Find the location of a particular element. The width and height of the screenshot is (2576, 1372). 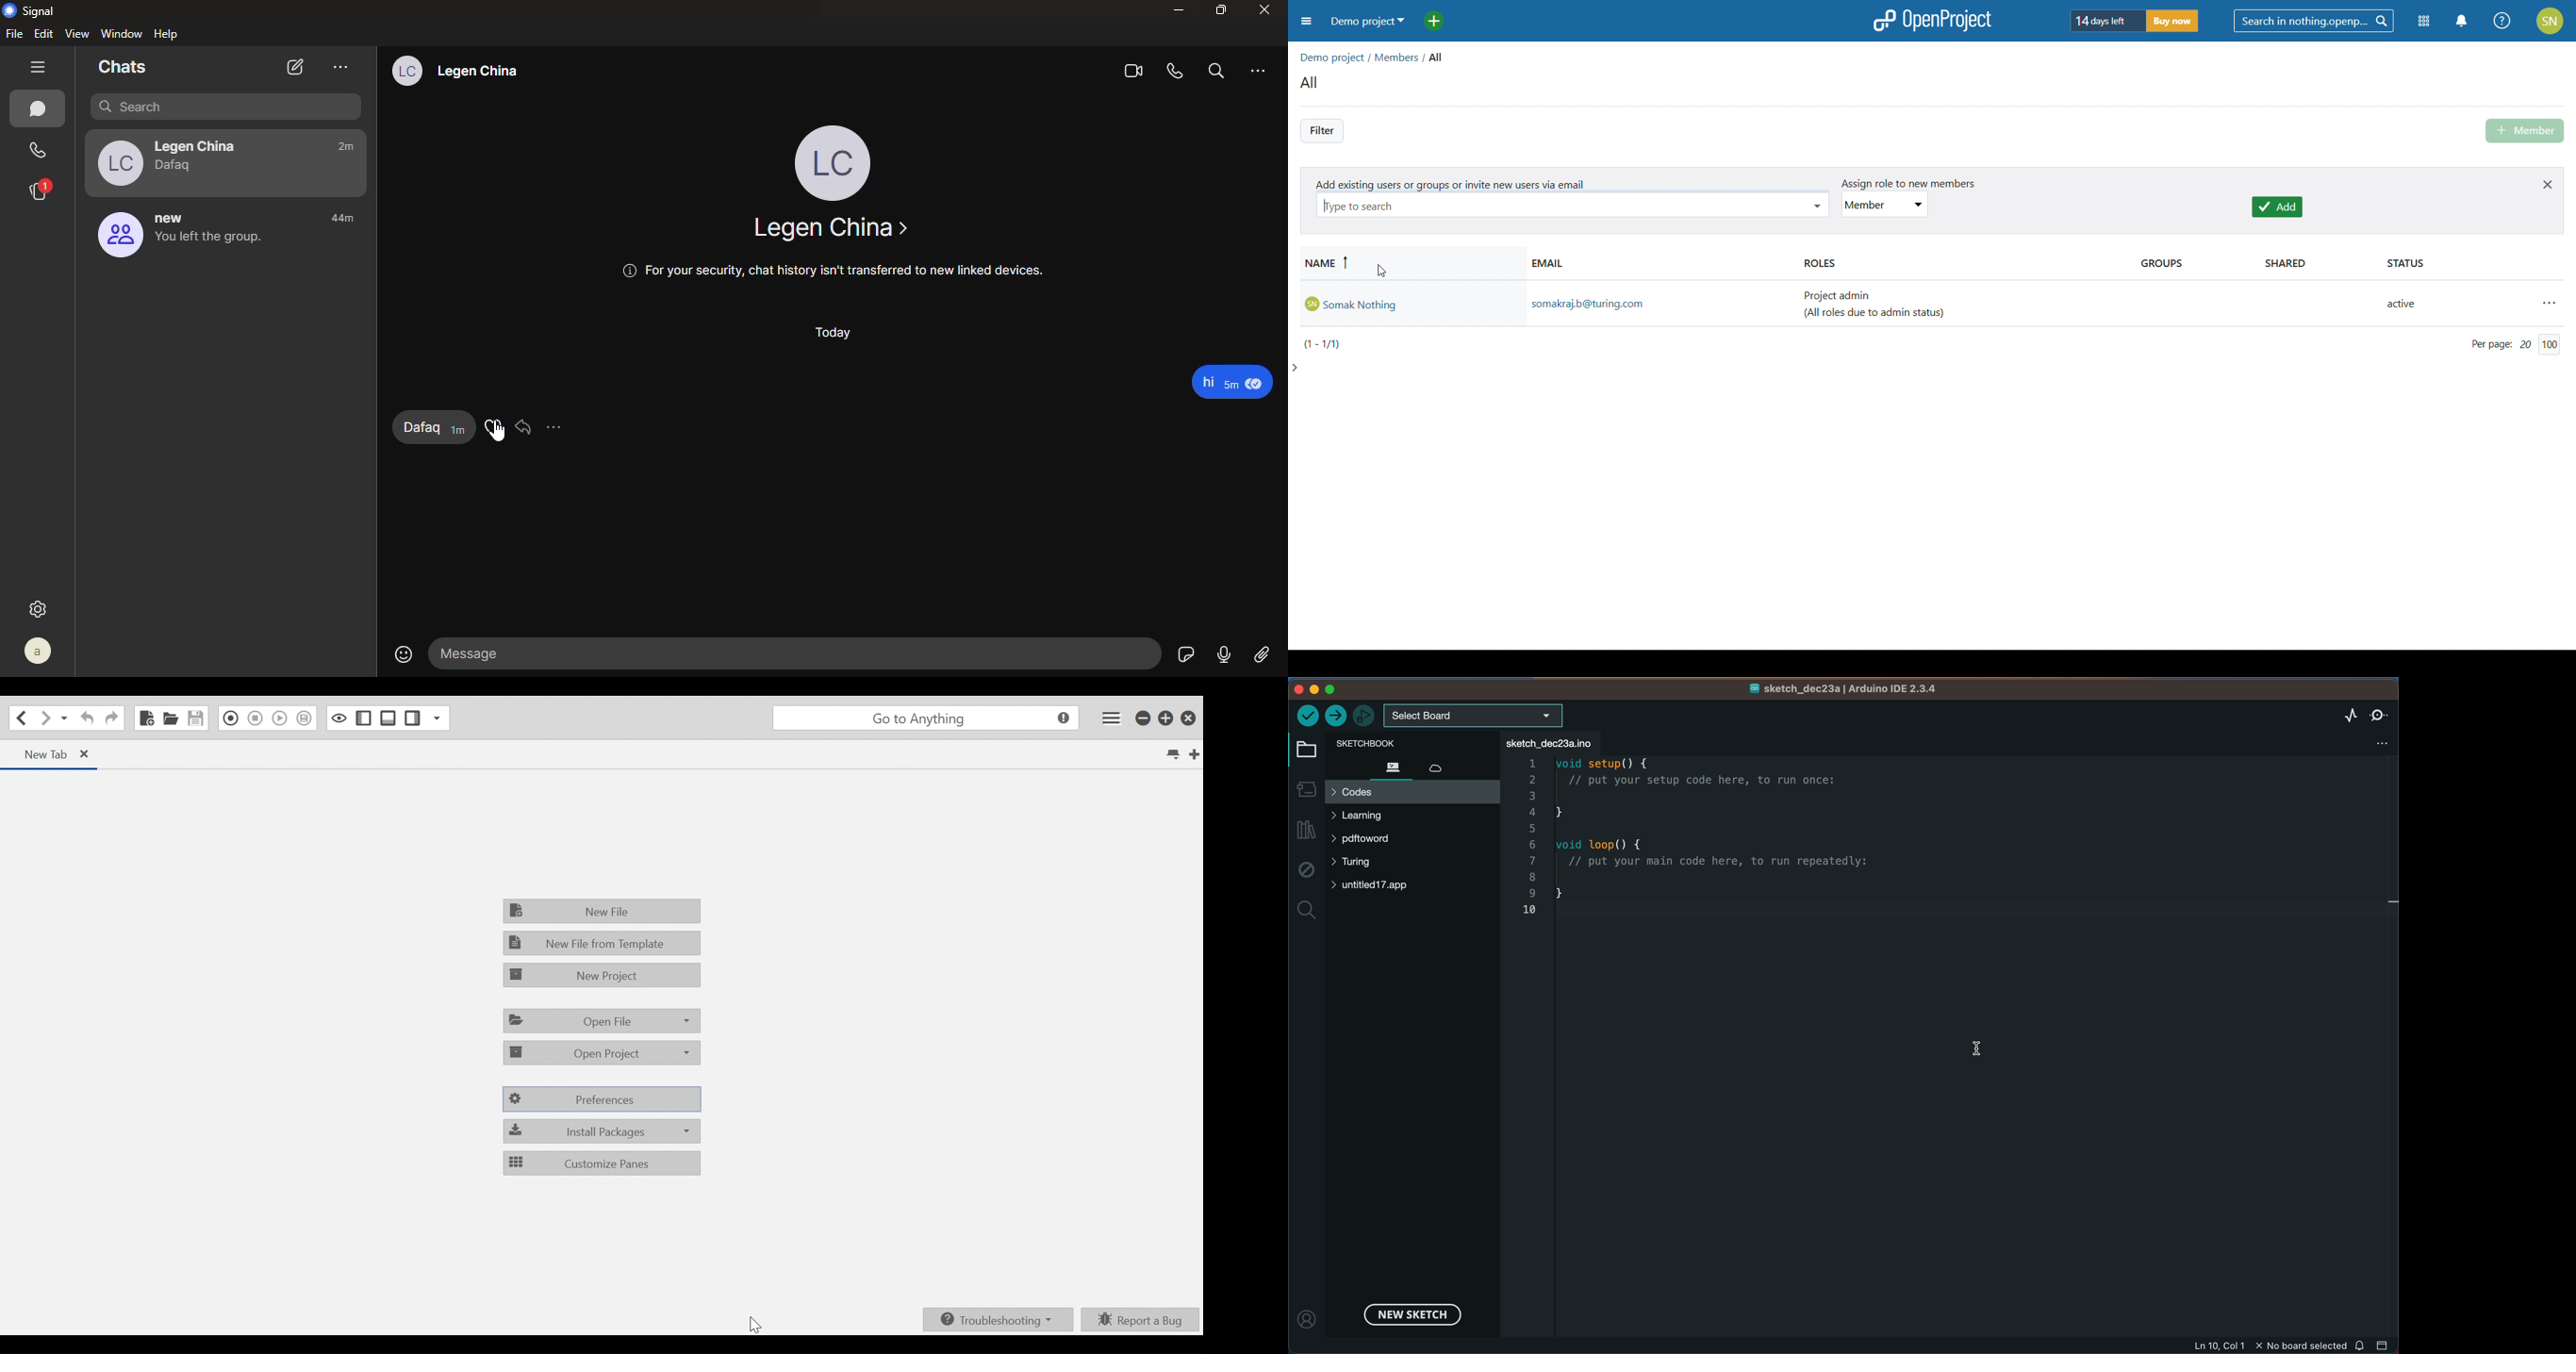

profile LC is located at coordinates (837, 160).